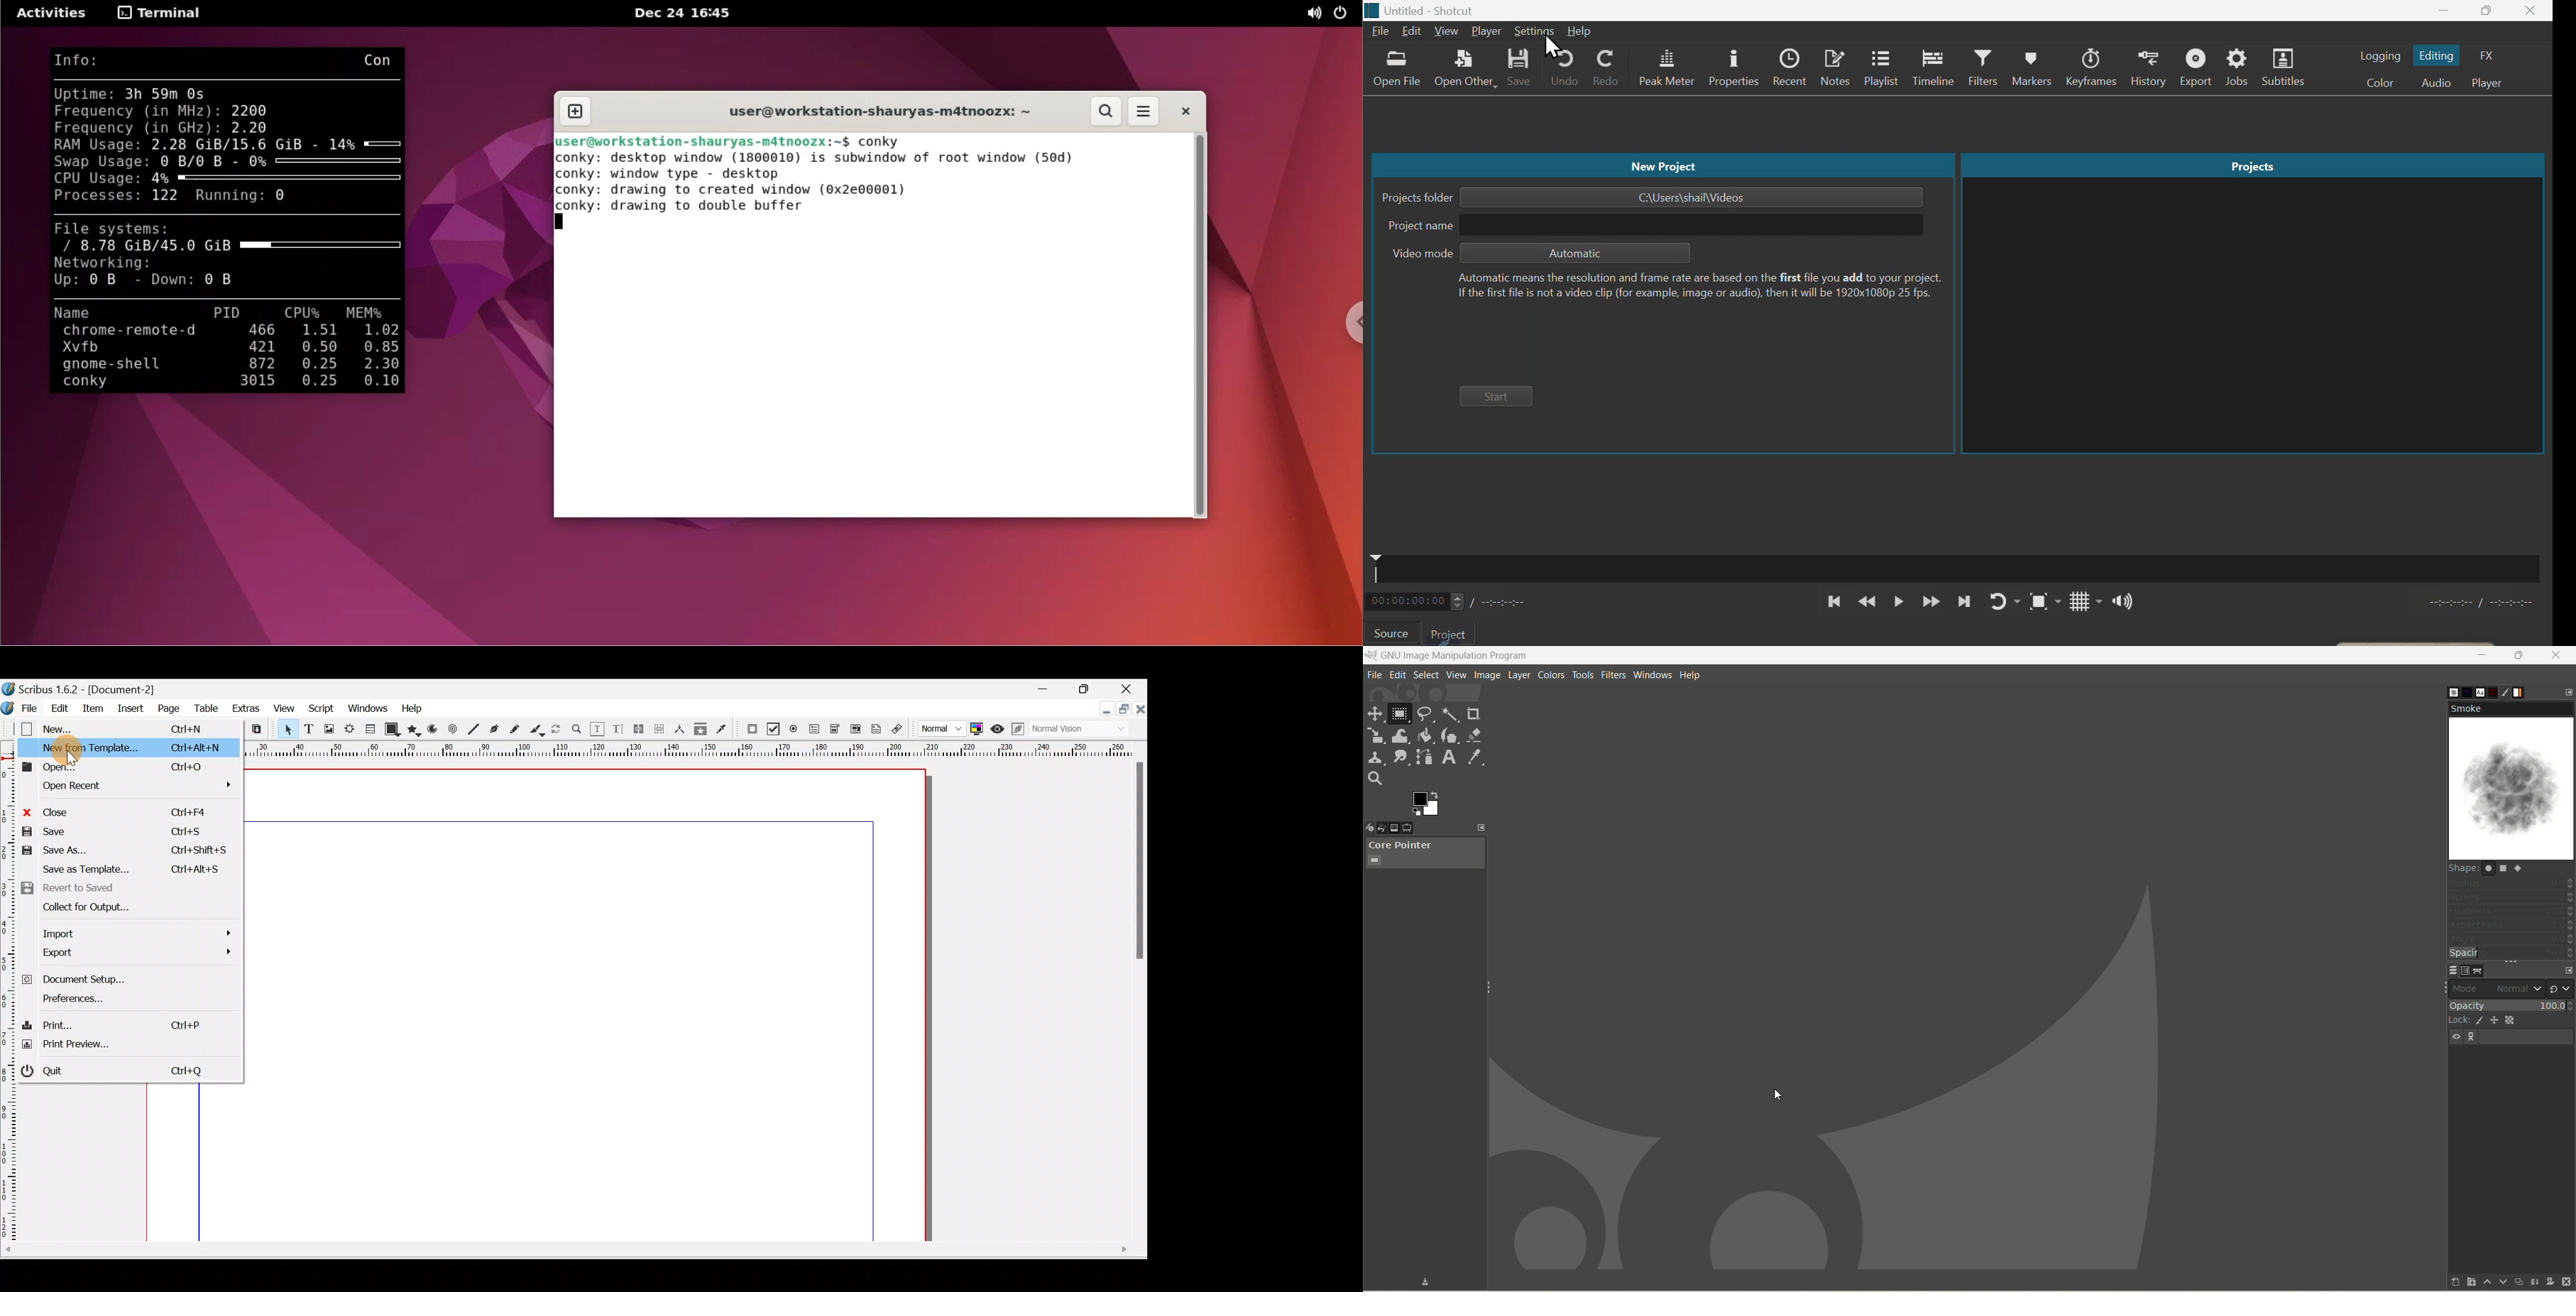  What do you see at coordinates (1017, 730) in the screenshot?
I see `Edit in preview mode` at bounding box center [1017, 730].